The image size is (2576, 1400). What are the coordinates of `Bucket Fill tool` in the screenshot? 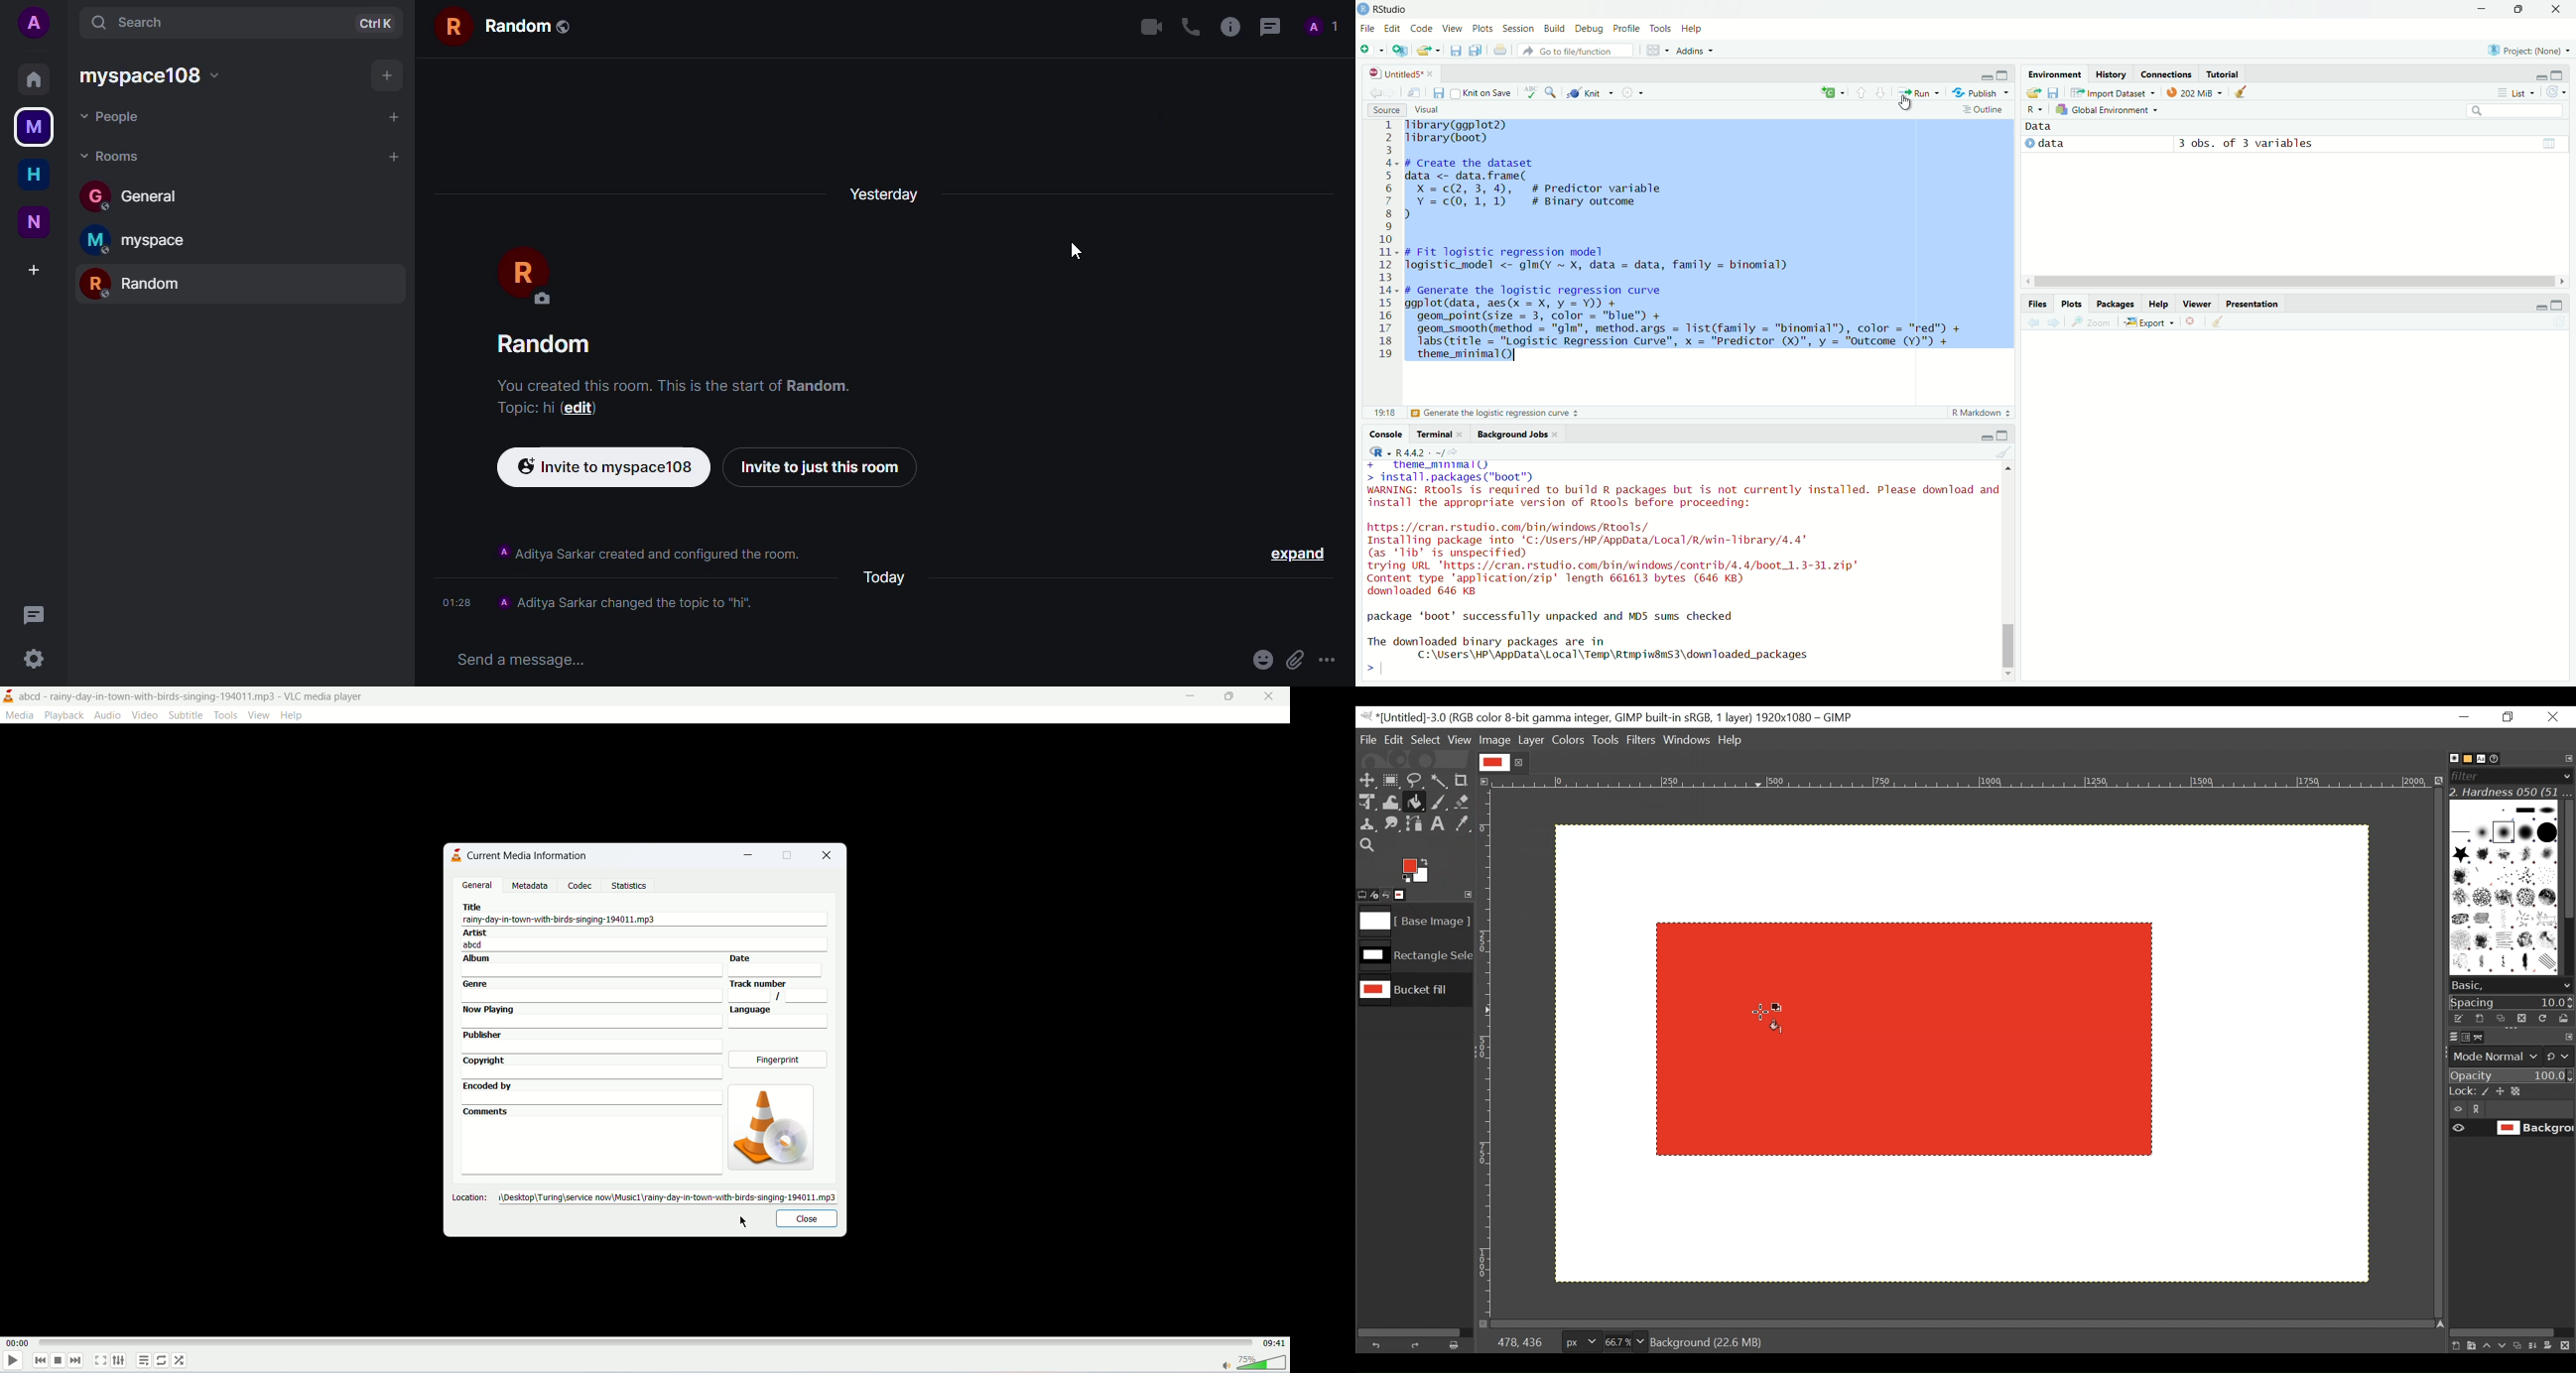 It's located at (1415, 803).